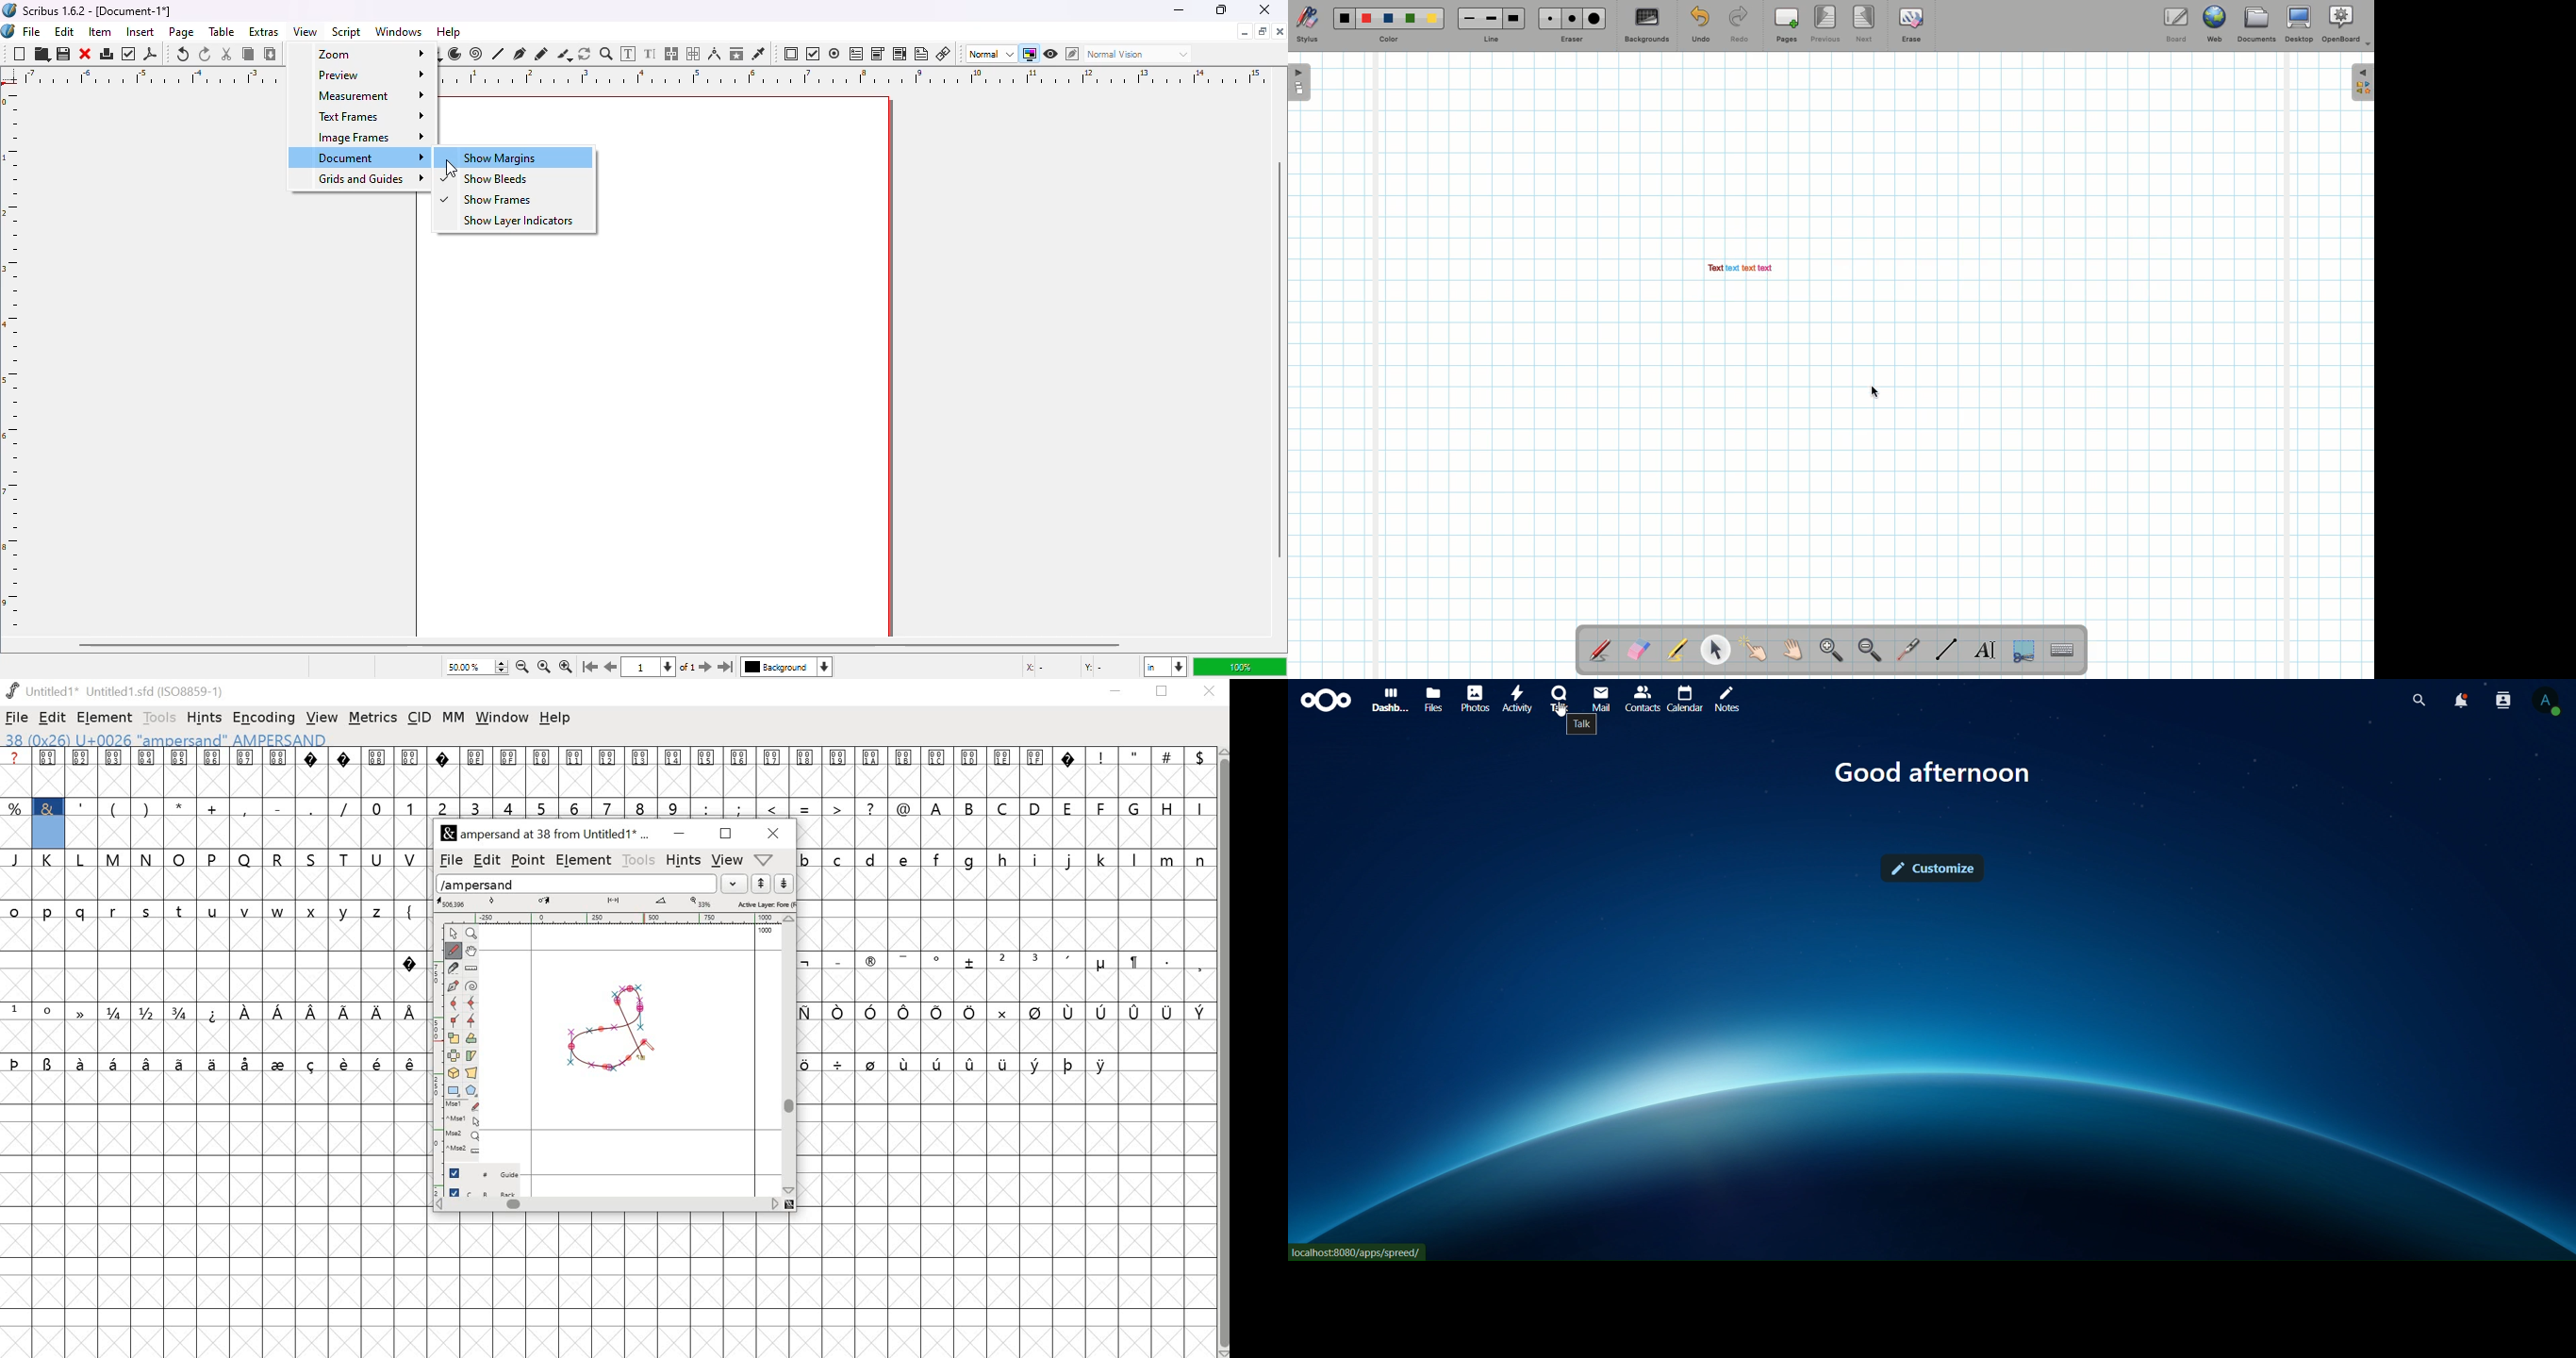 The height and width of the screenshot is (1372, 2576). Describe the element at coordinates (1178, 9) in the screenshot. I see `minimize` at that location.